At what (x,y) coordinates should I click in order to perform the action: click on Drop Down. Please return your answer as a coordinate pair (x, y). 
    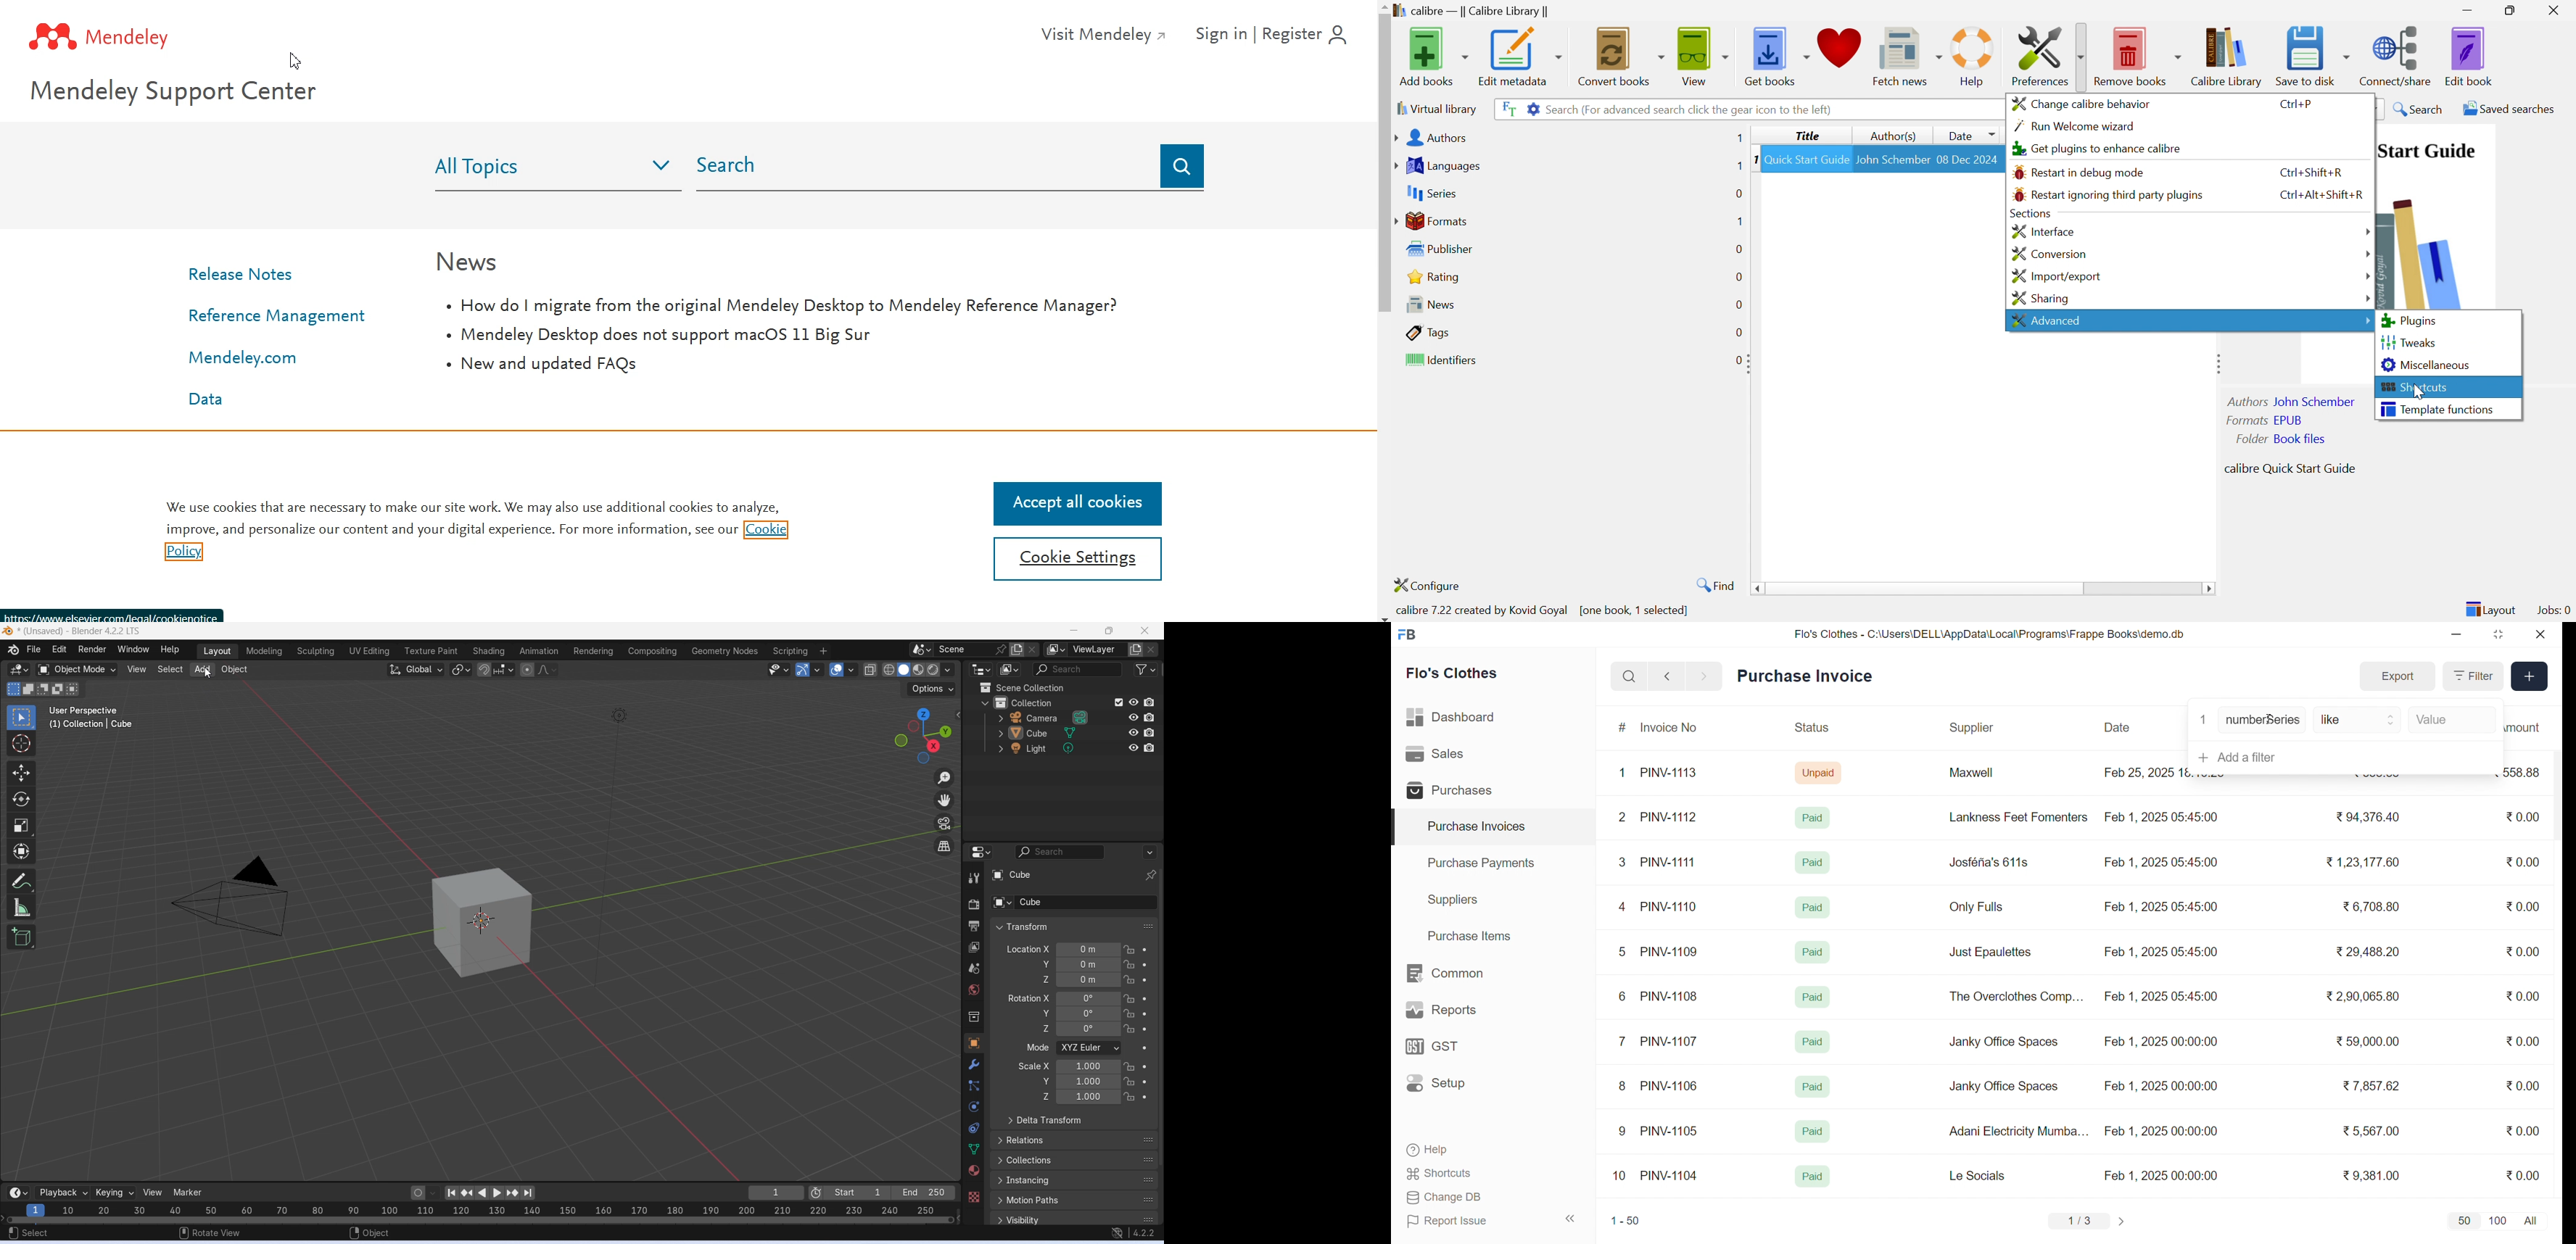
    Looking at the image, I should click on (2368, 275).